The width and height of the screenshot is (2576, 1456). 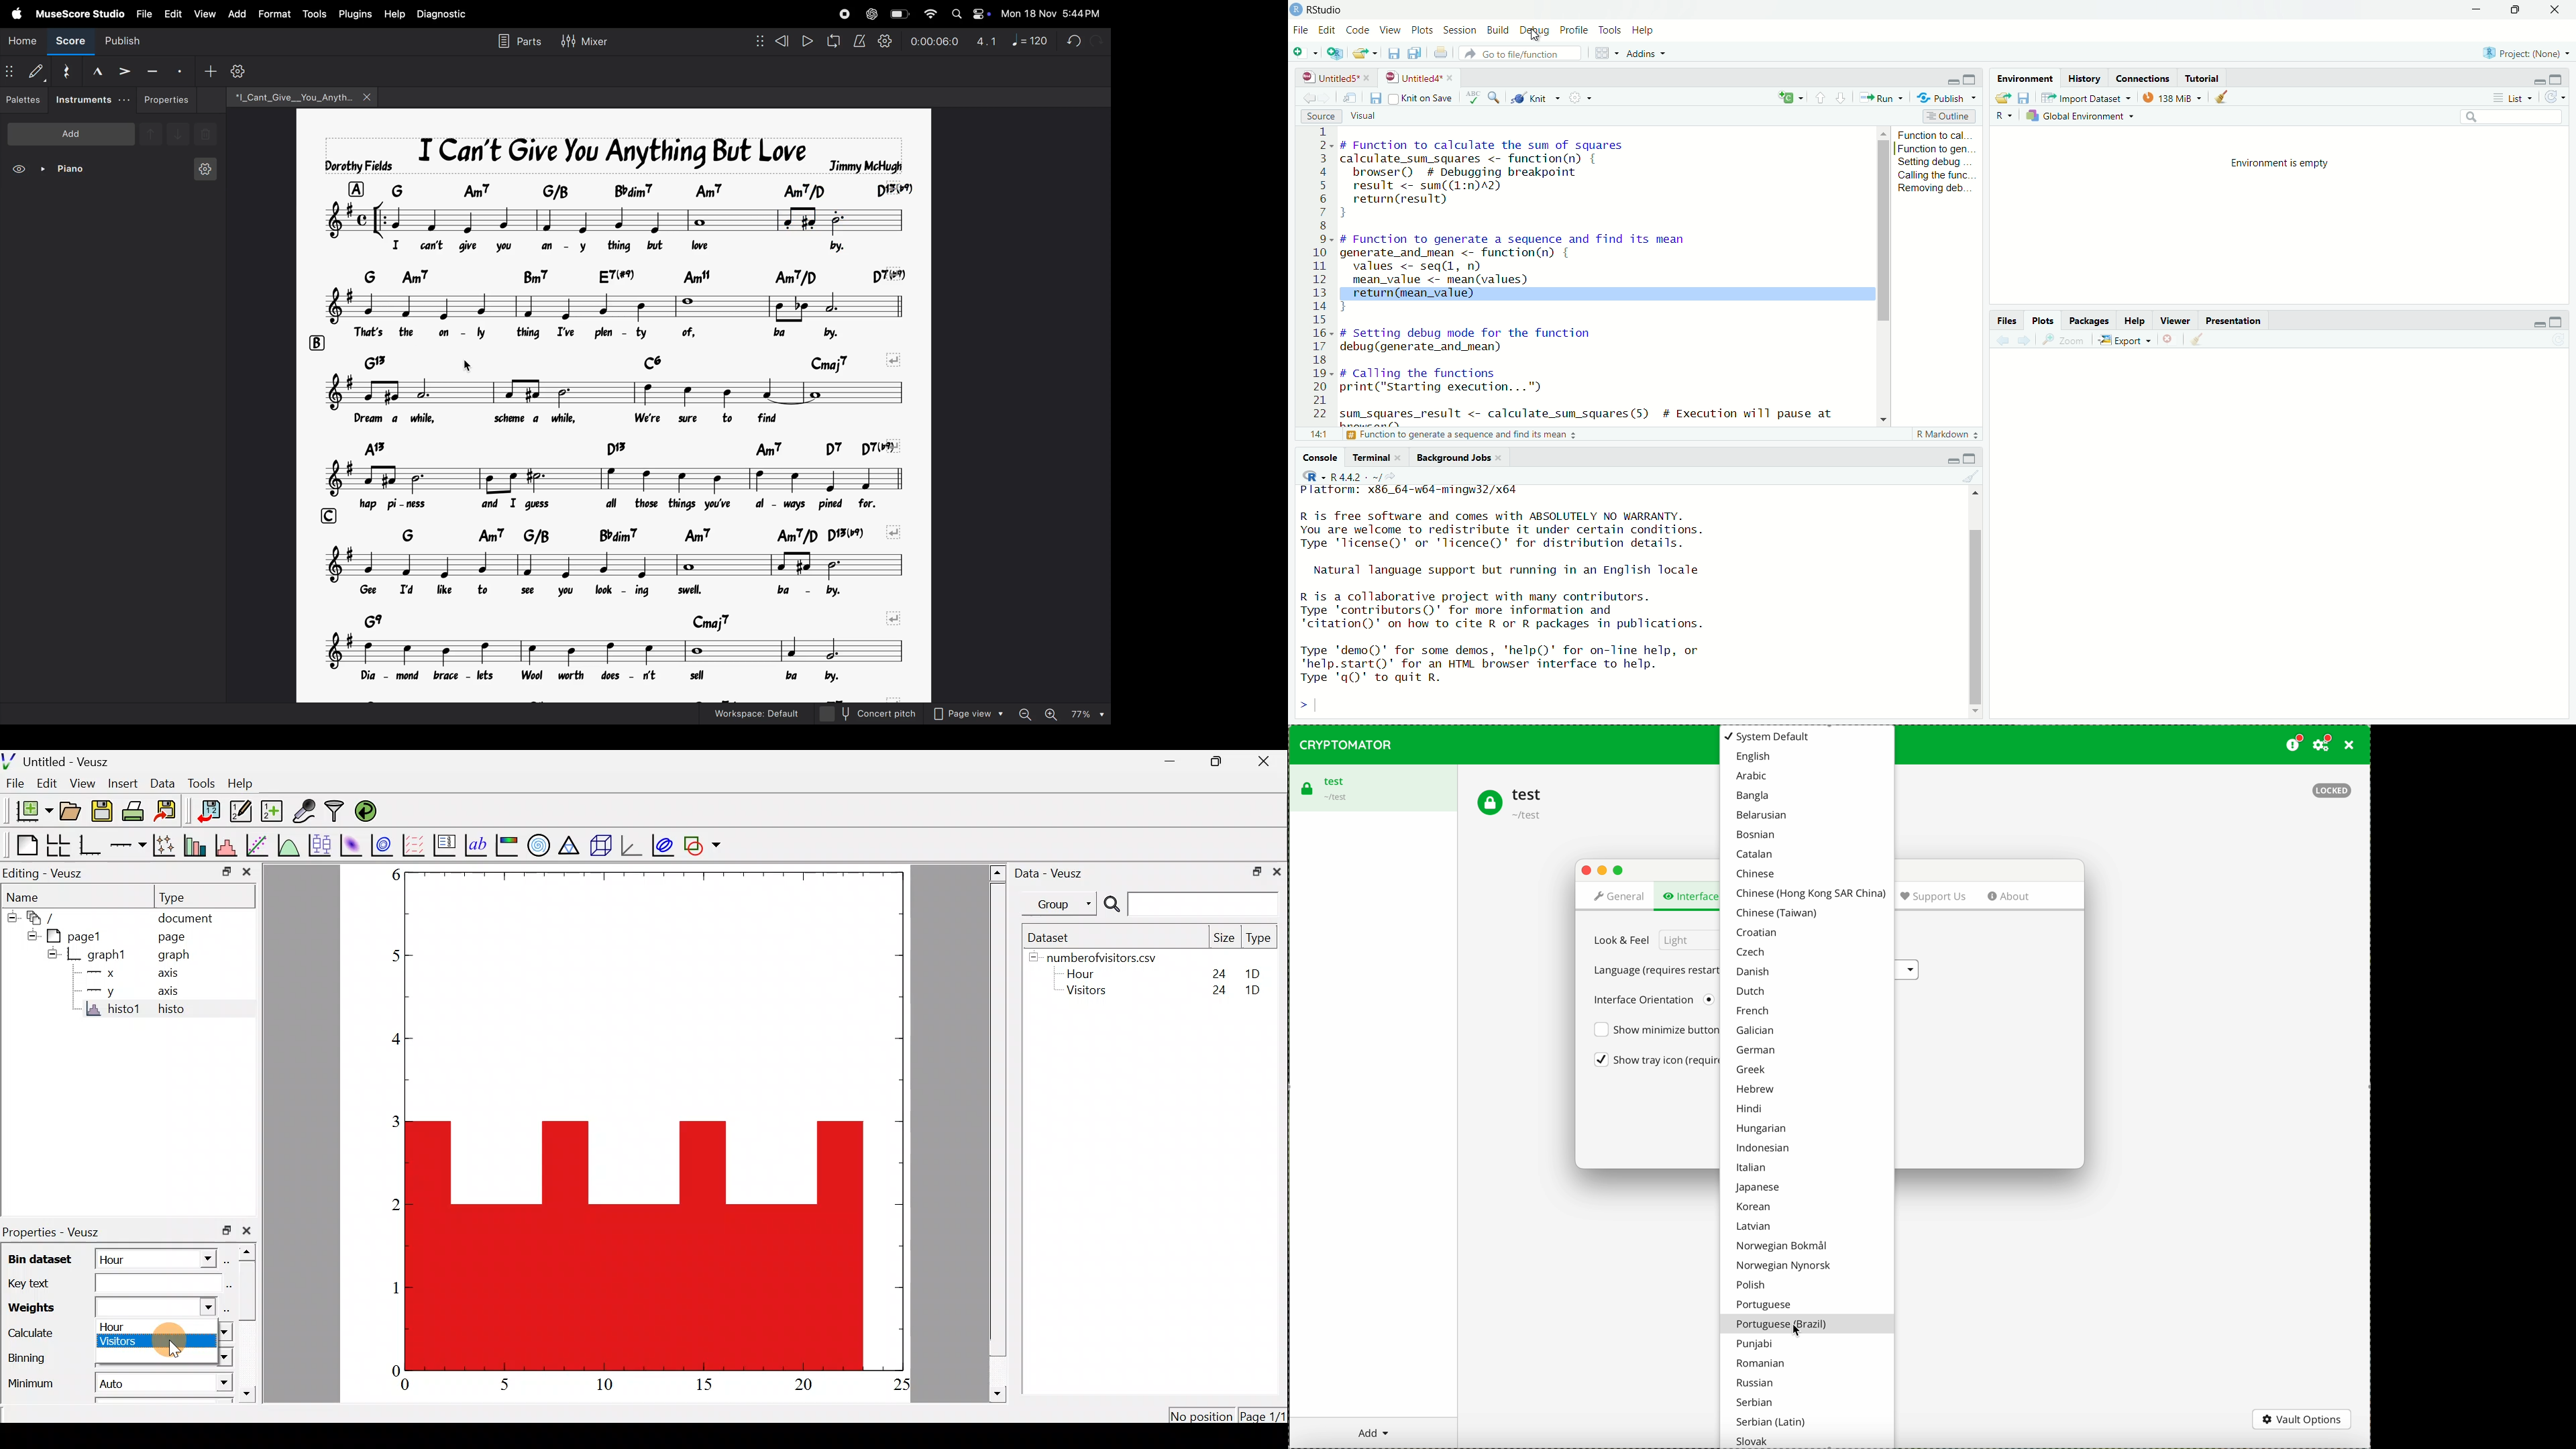 I want to click on page view, so click(x=967, y=714).